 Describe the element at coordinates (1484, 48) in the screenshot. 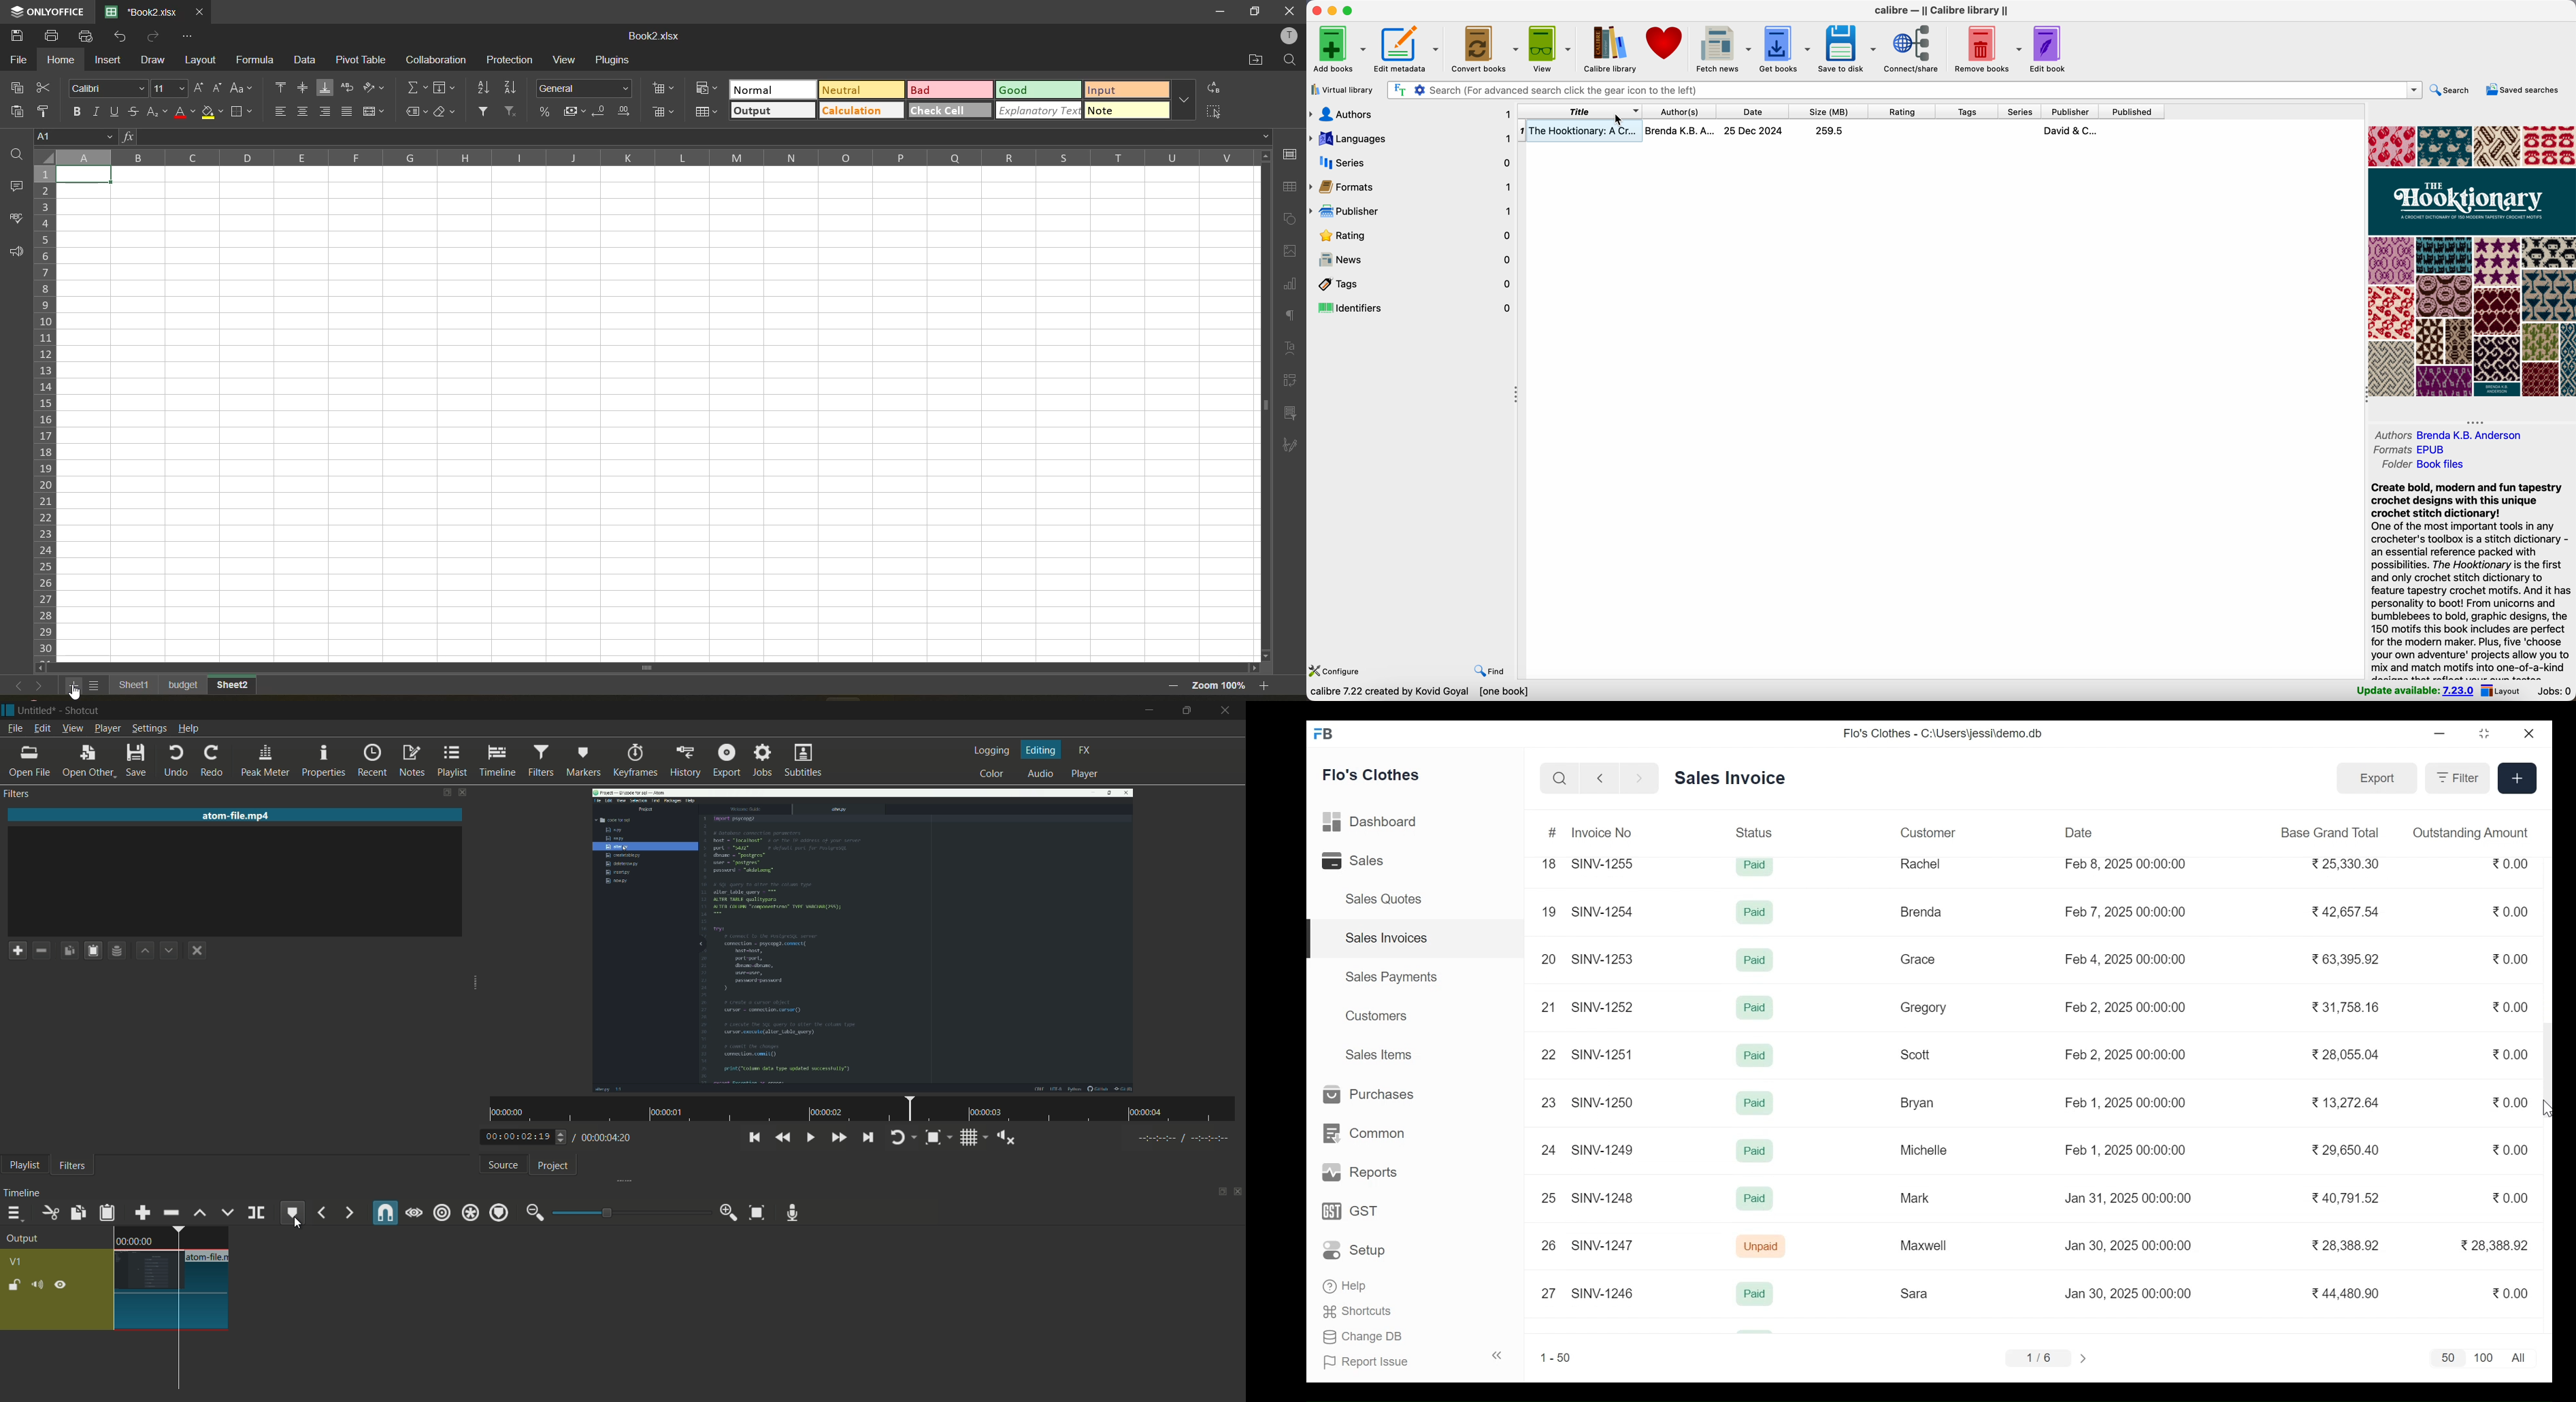

I see `convert books` at that location.